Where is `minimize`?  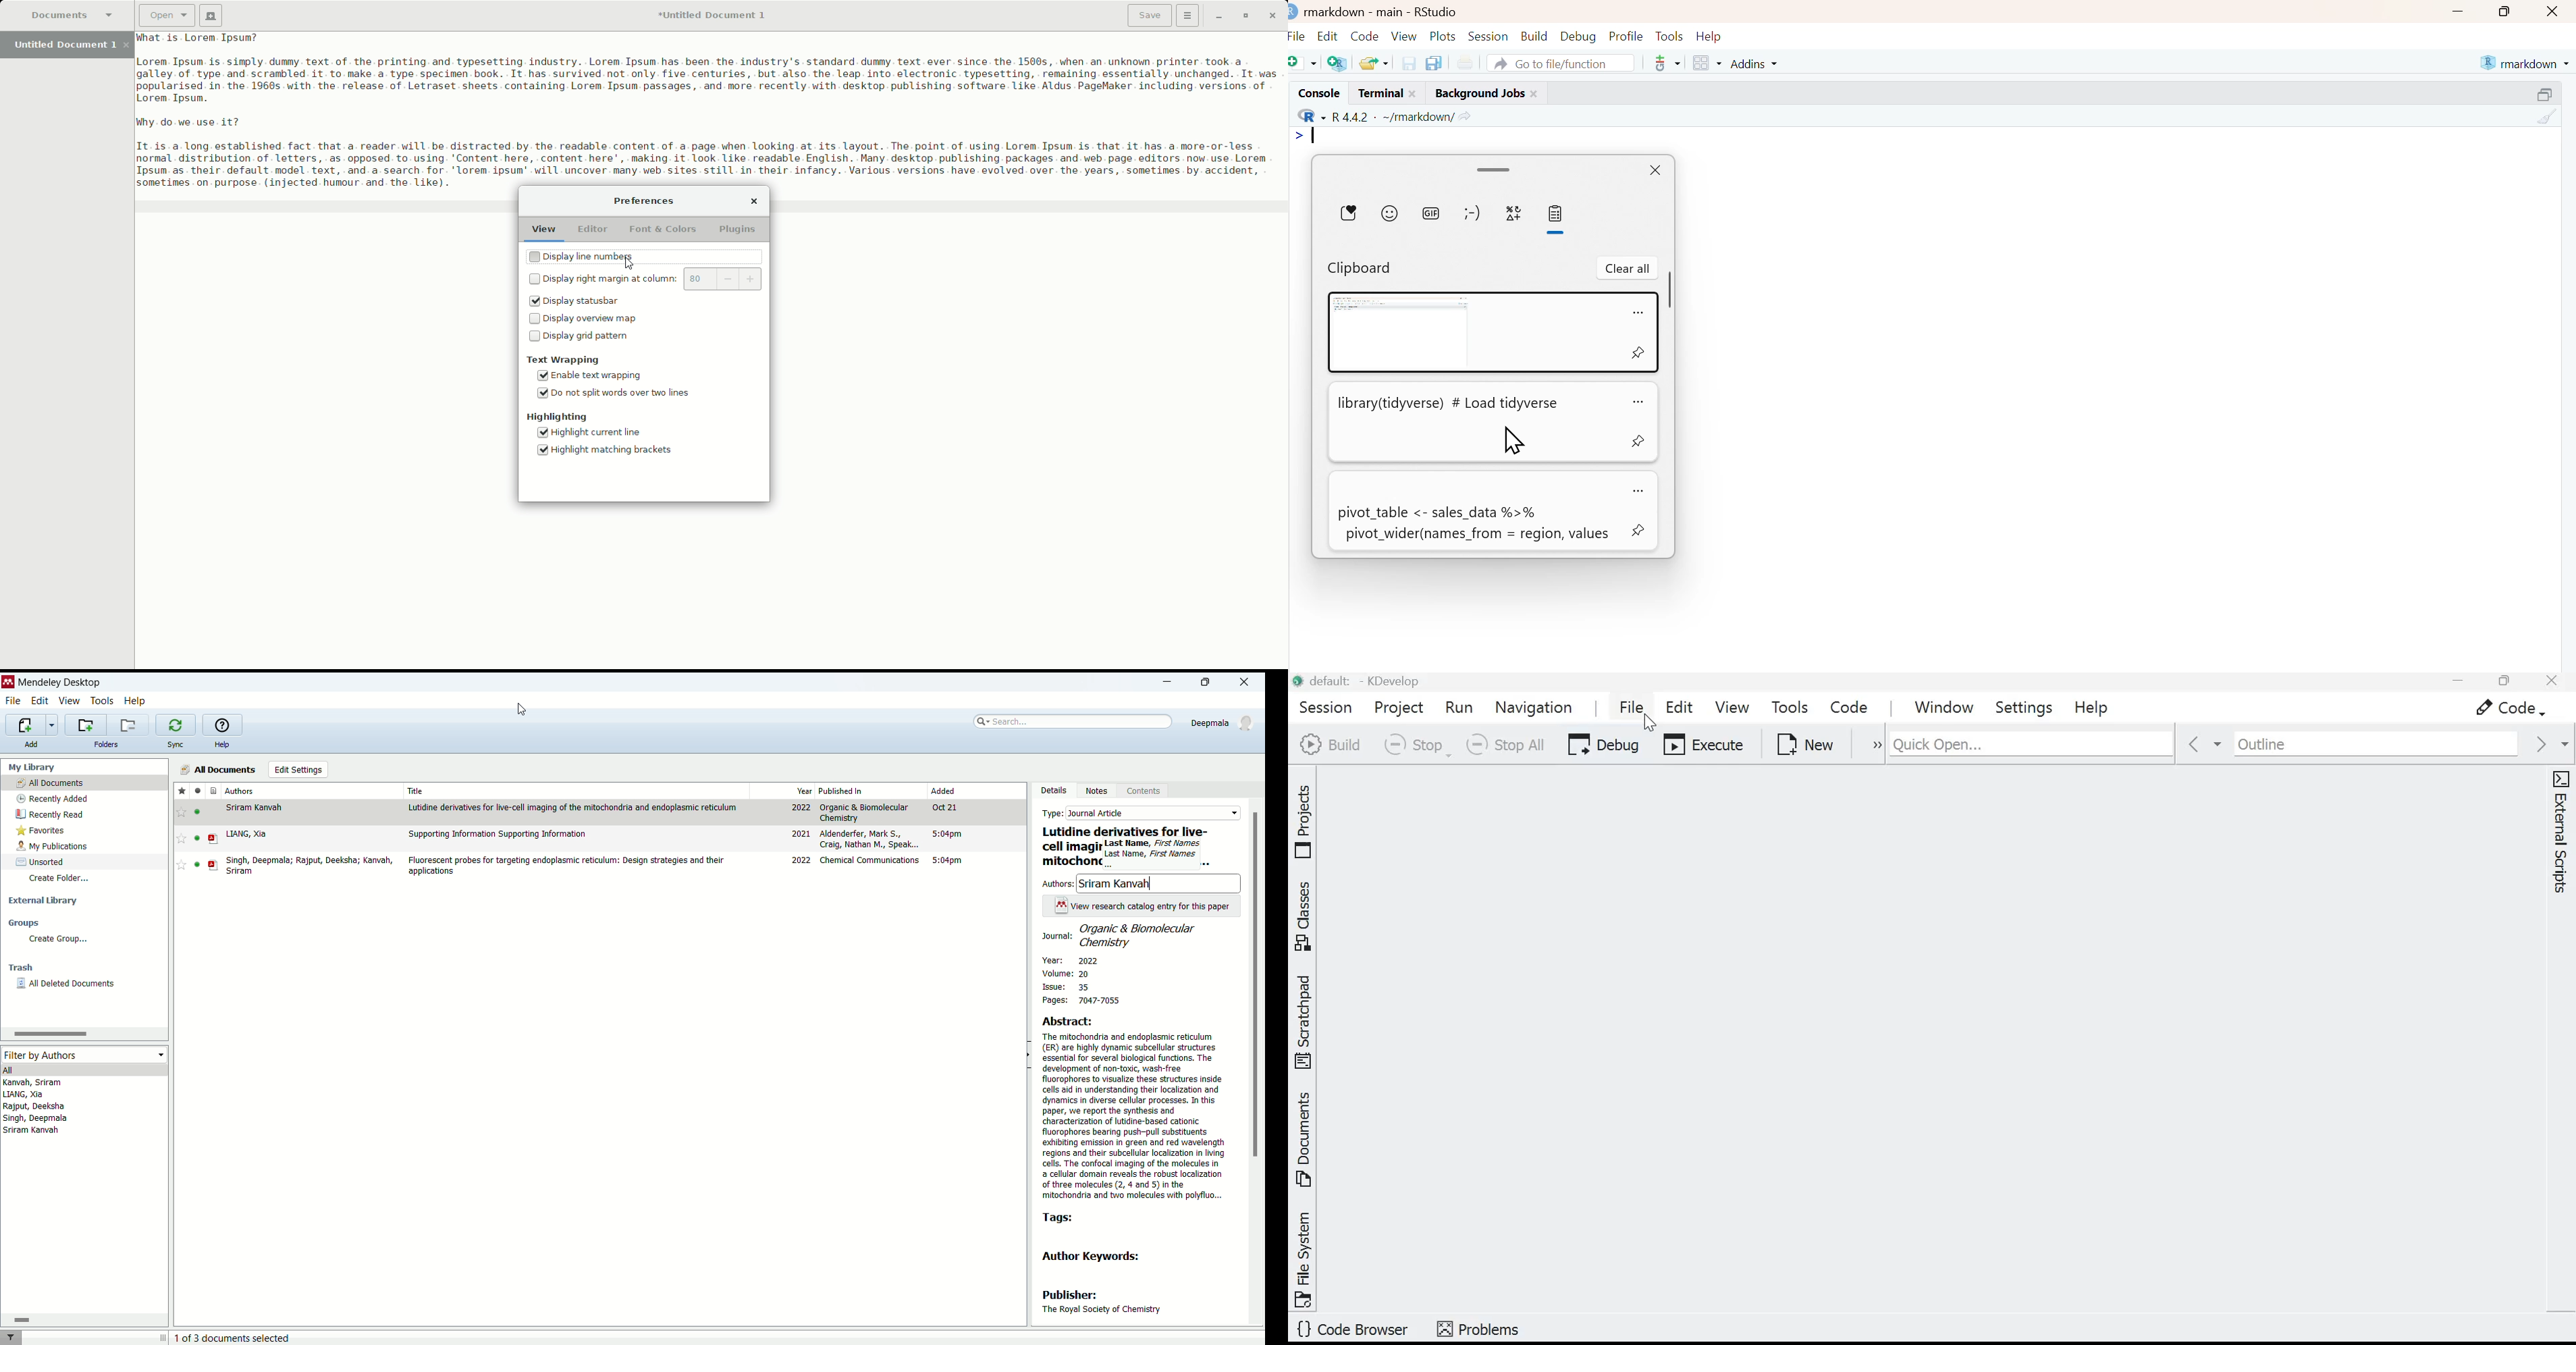
minimize is located at coordinates (2457, 11).